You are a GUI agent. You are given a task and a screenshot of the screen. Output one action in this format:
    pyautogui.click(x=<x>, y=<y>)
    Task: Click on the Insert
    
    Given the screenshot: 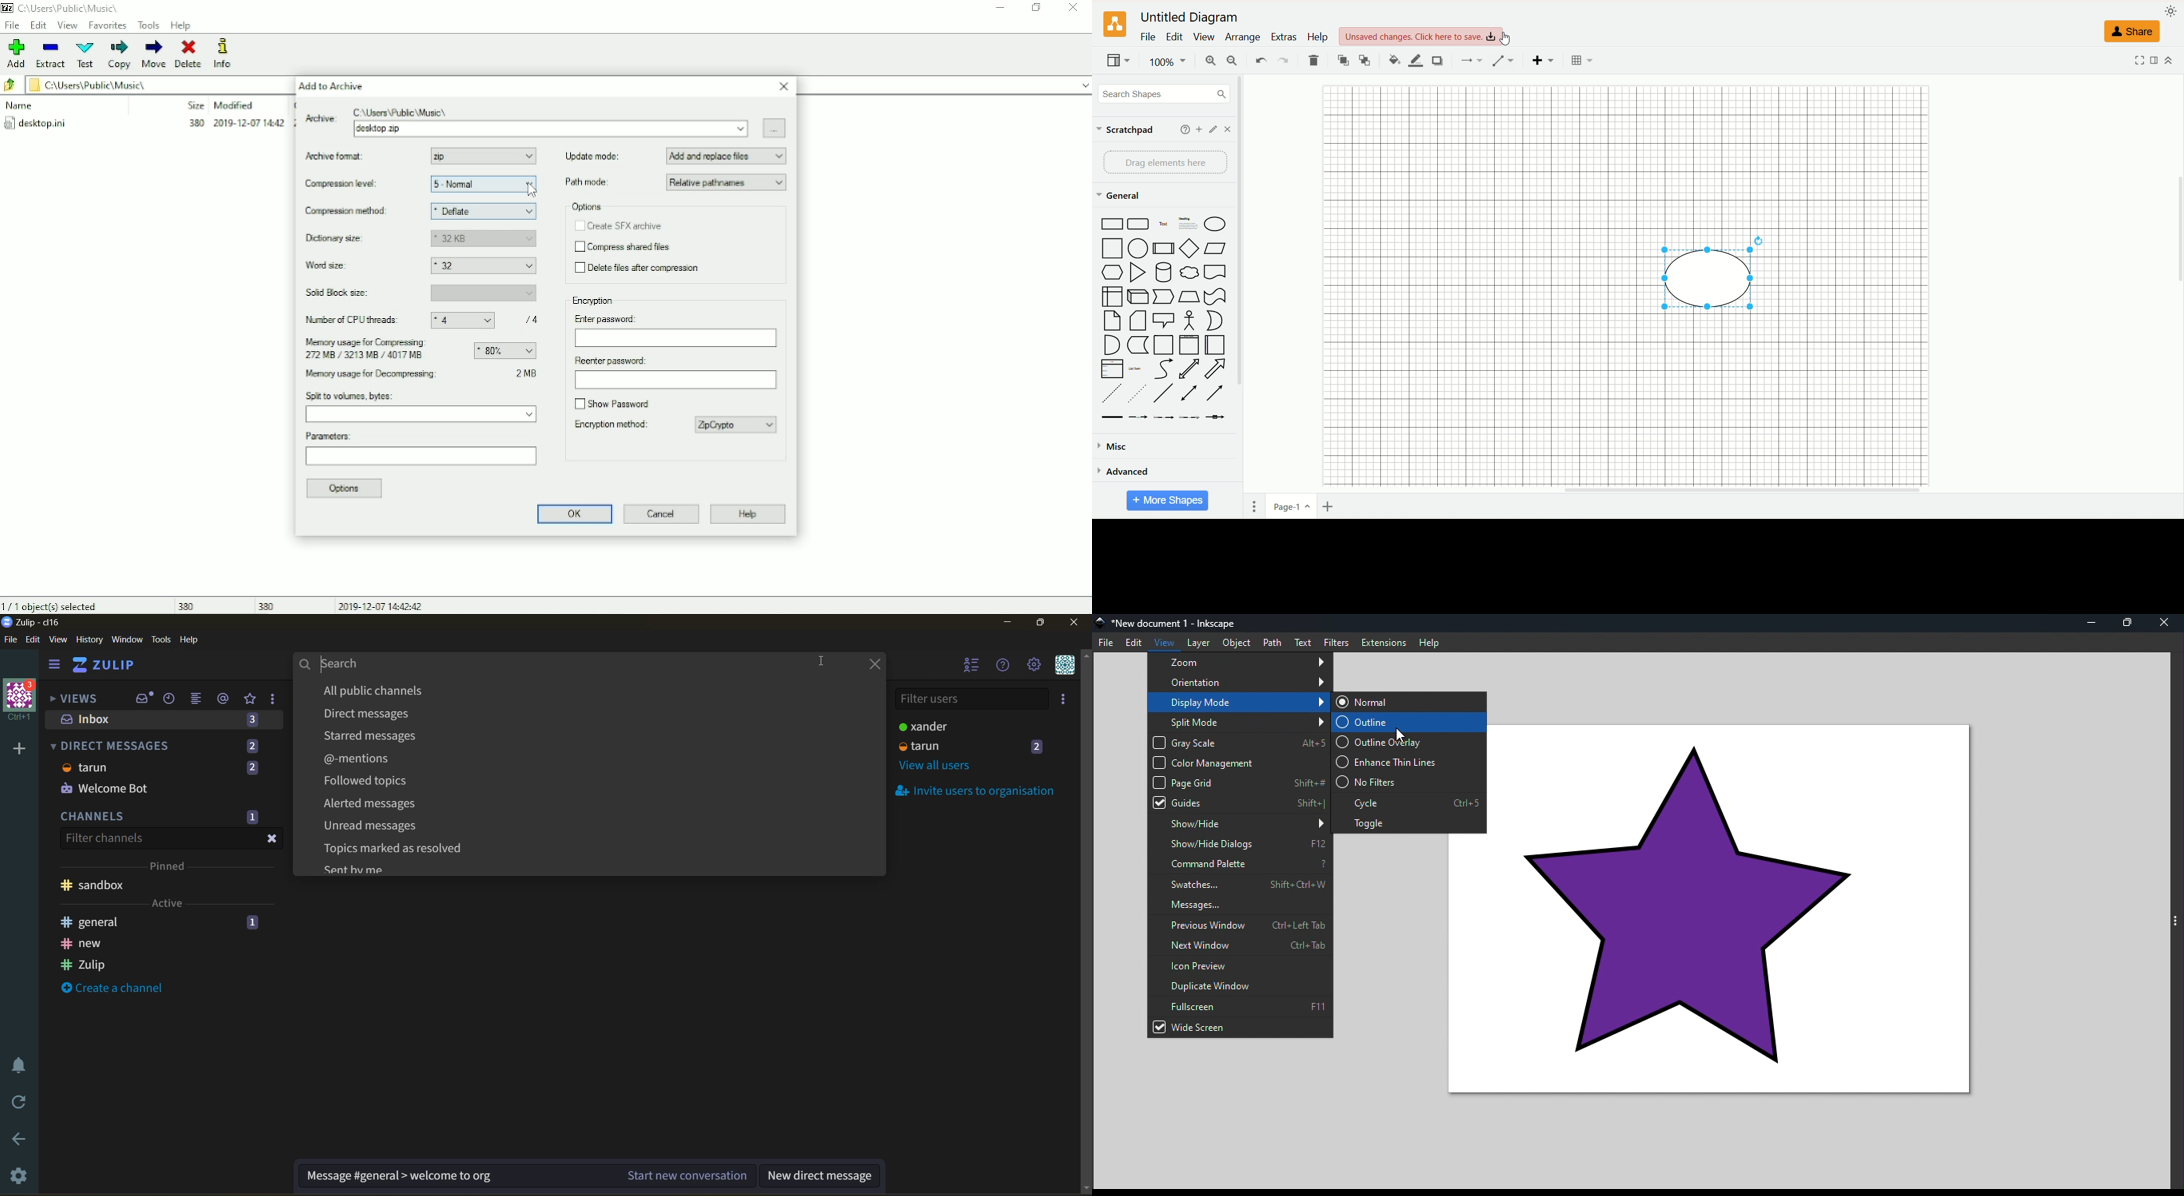 What is the action you would take?
    pyautogui.click(x=1542, y=61)
    